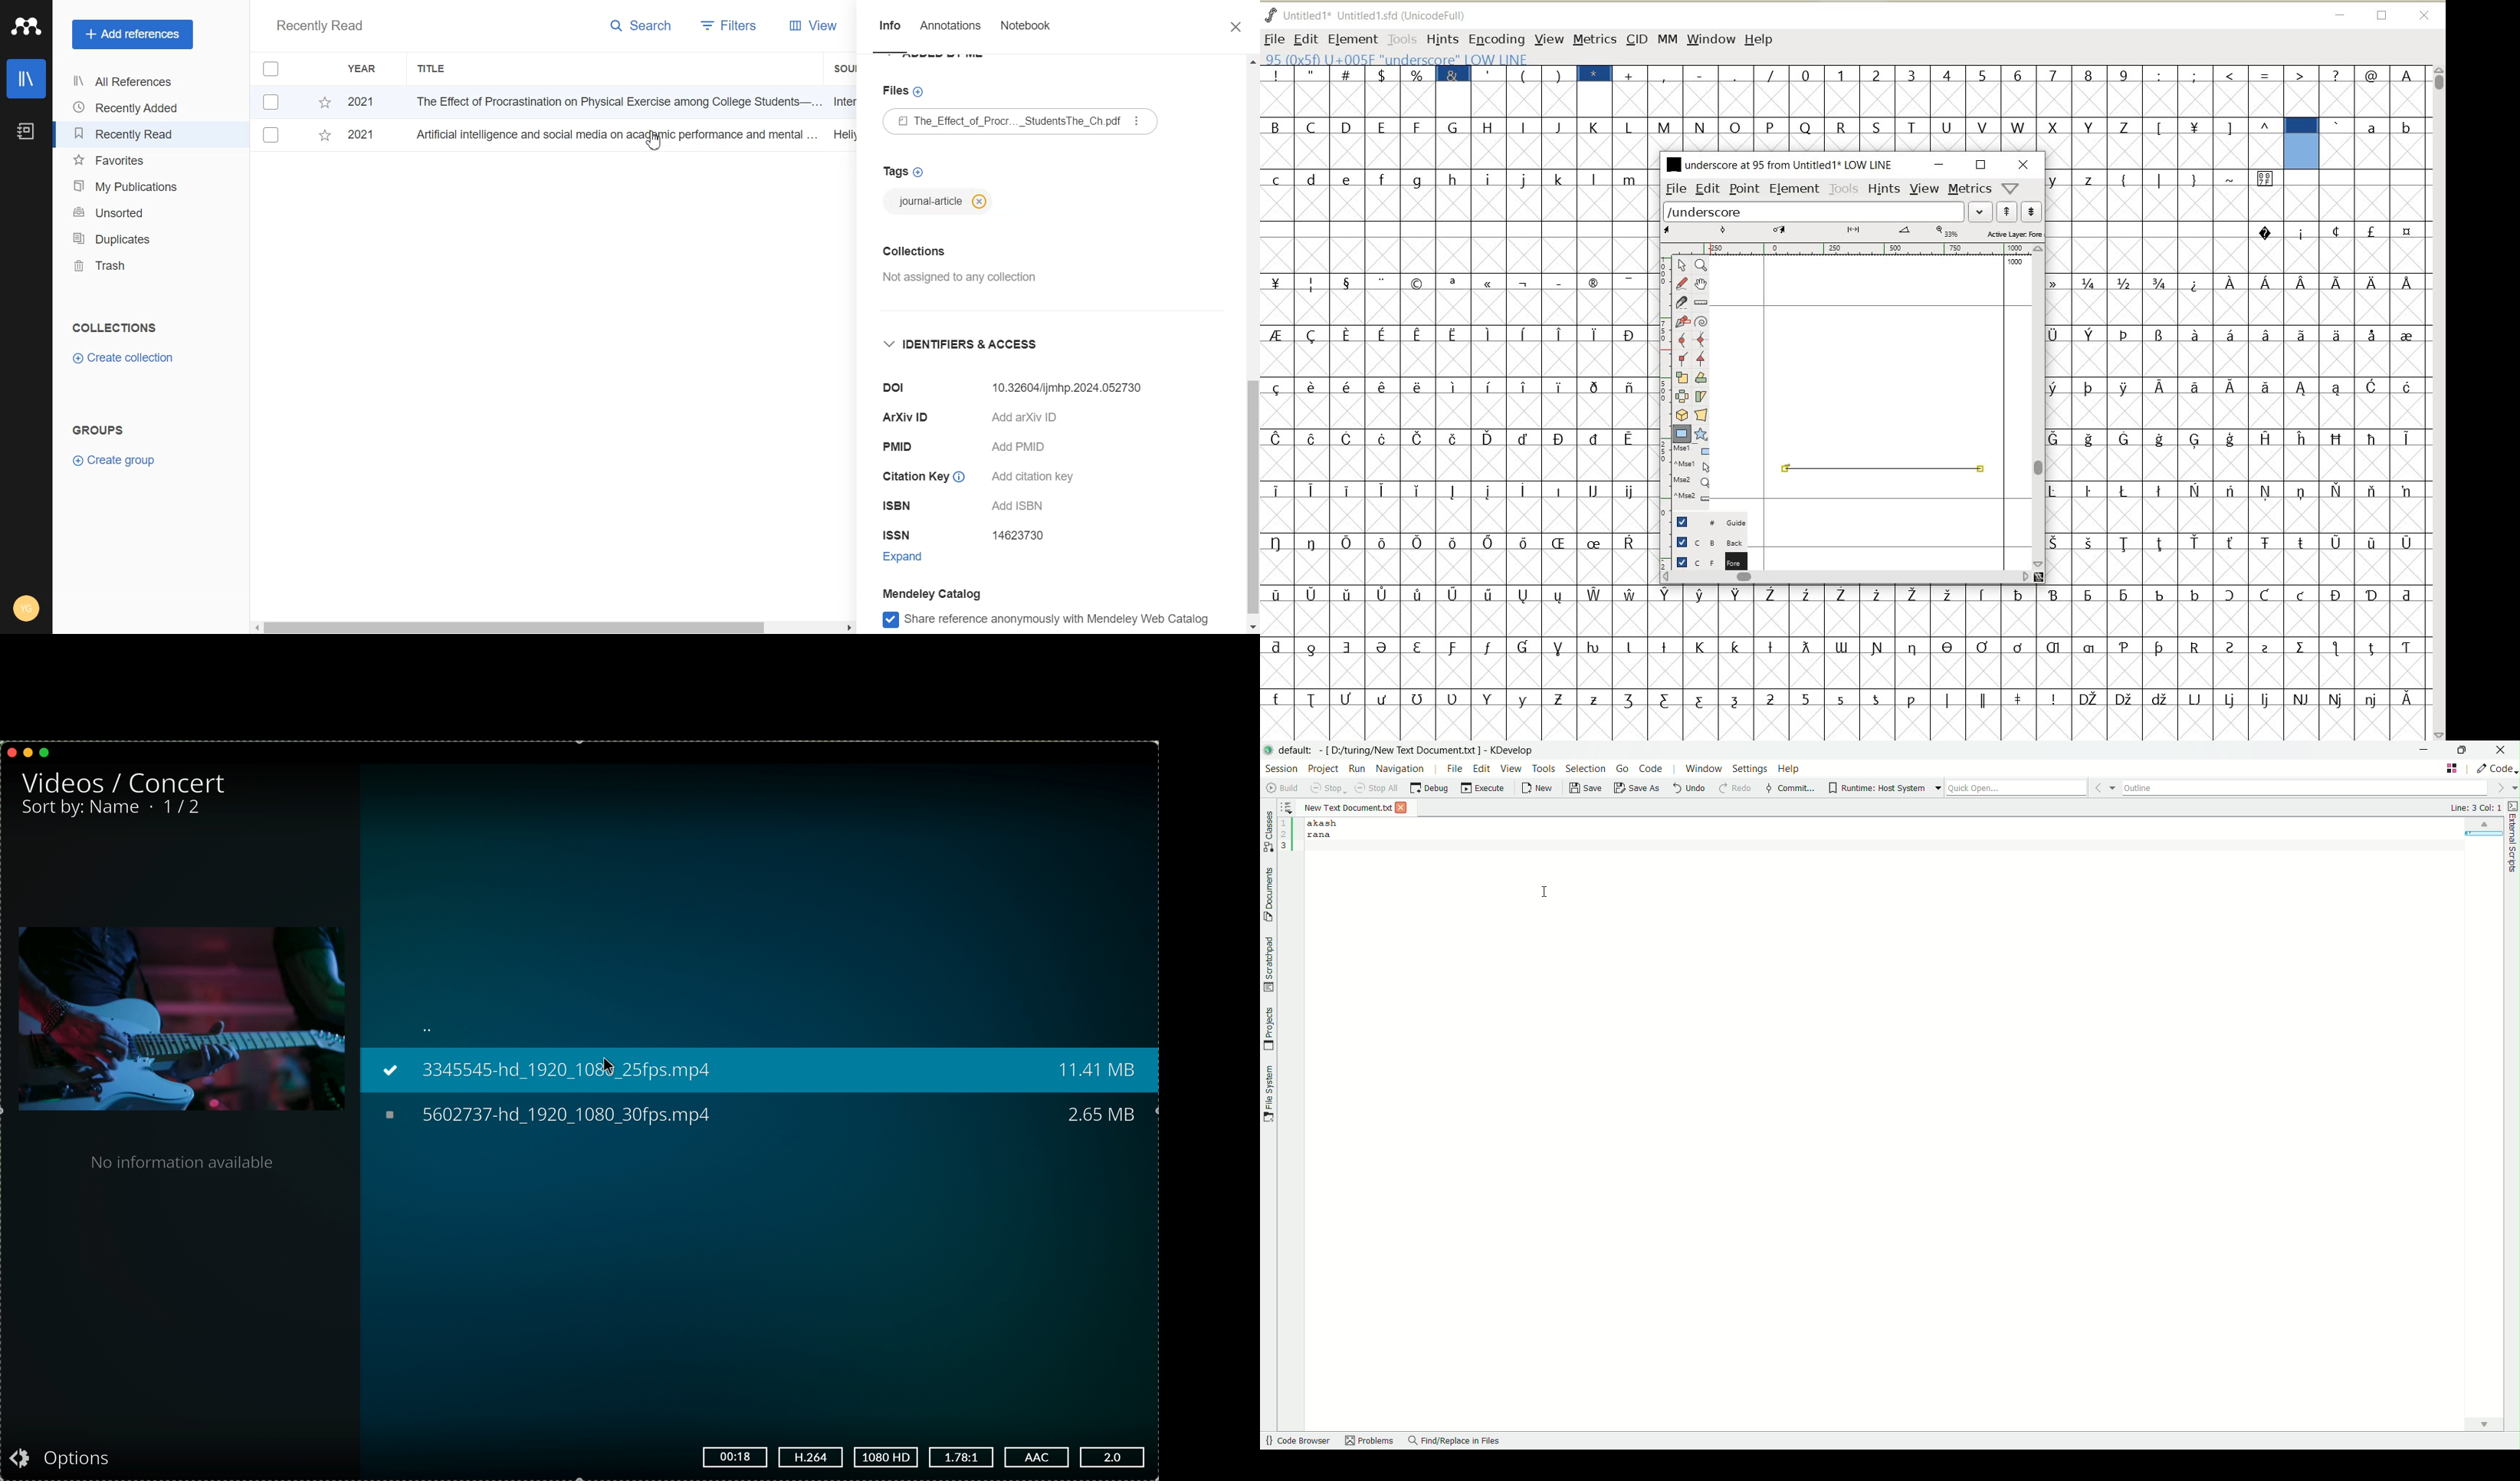 Image resolution: width=2520 pixels, height=1484 pixels. Describe the element at coordinates (1651, 769) in the screenshot. I see `code menu` at that location.